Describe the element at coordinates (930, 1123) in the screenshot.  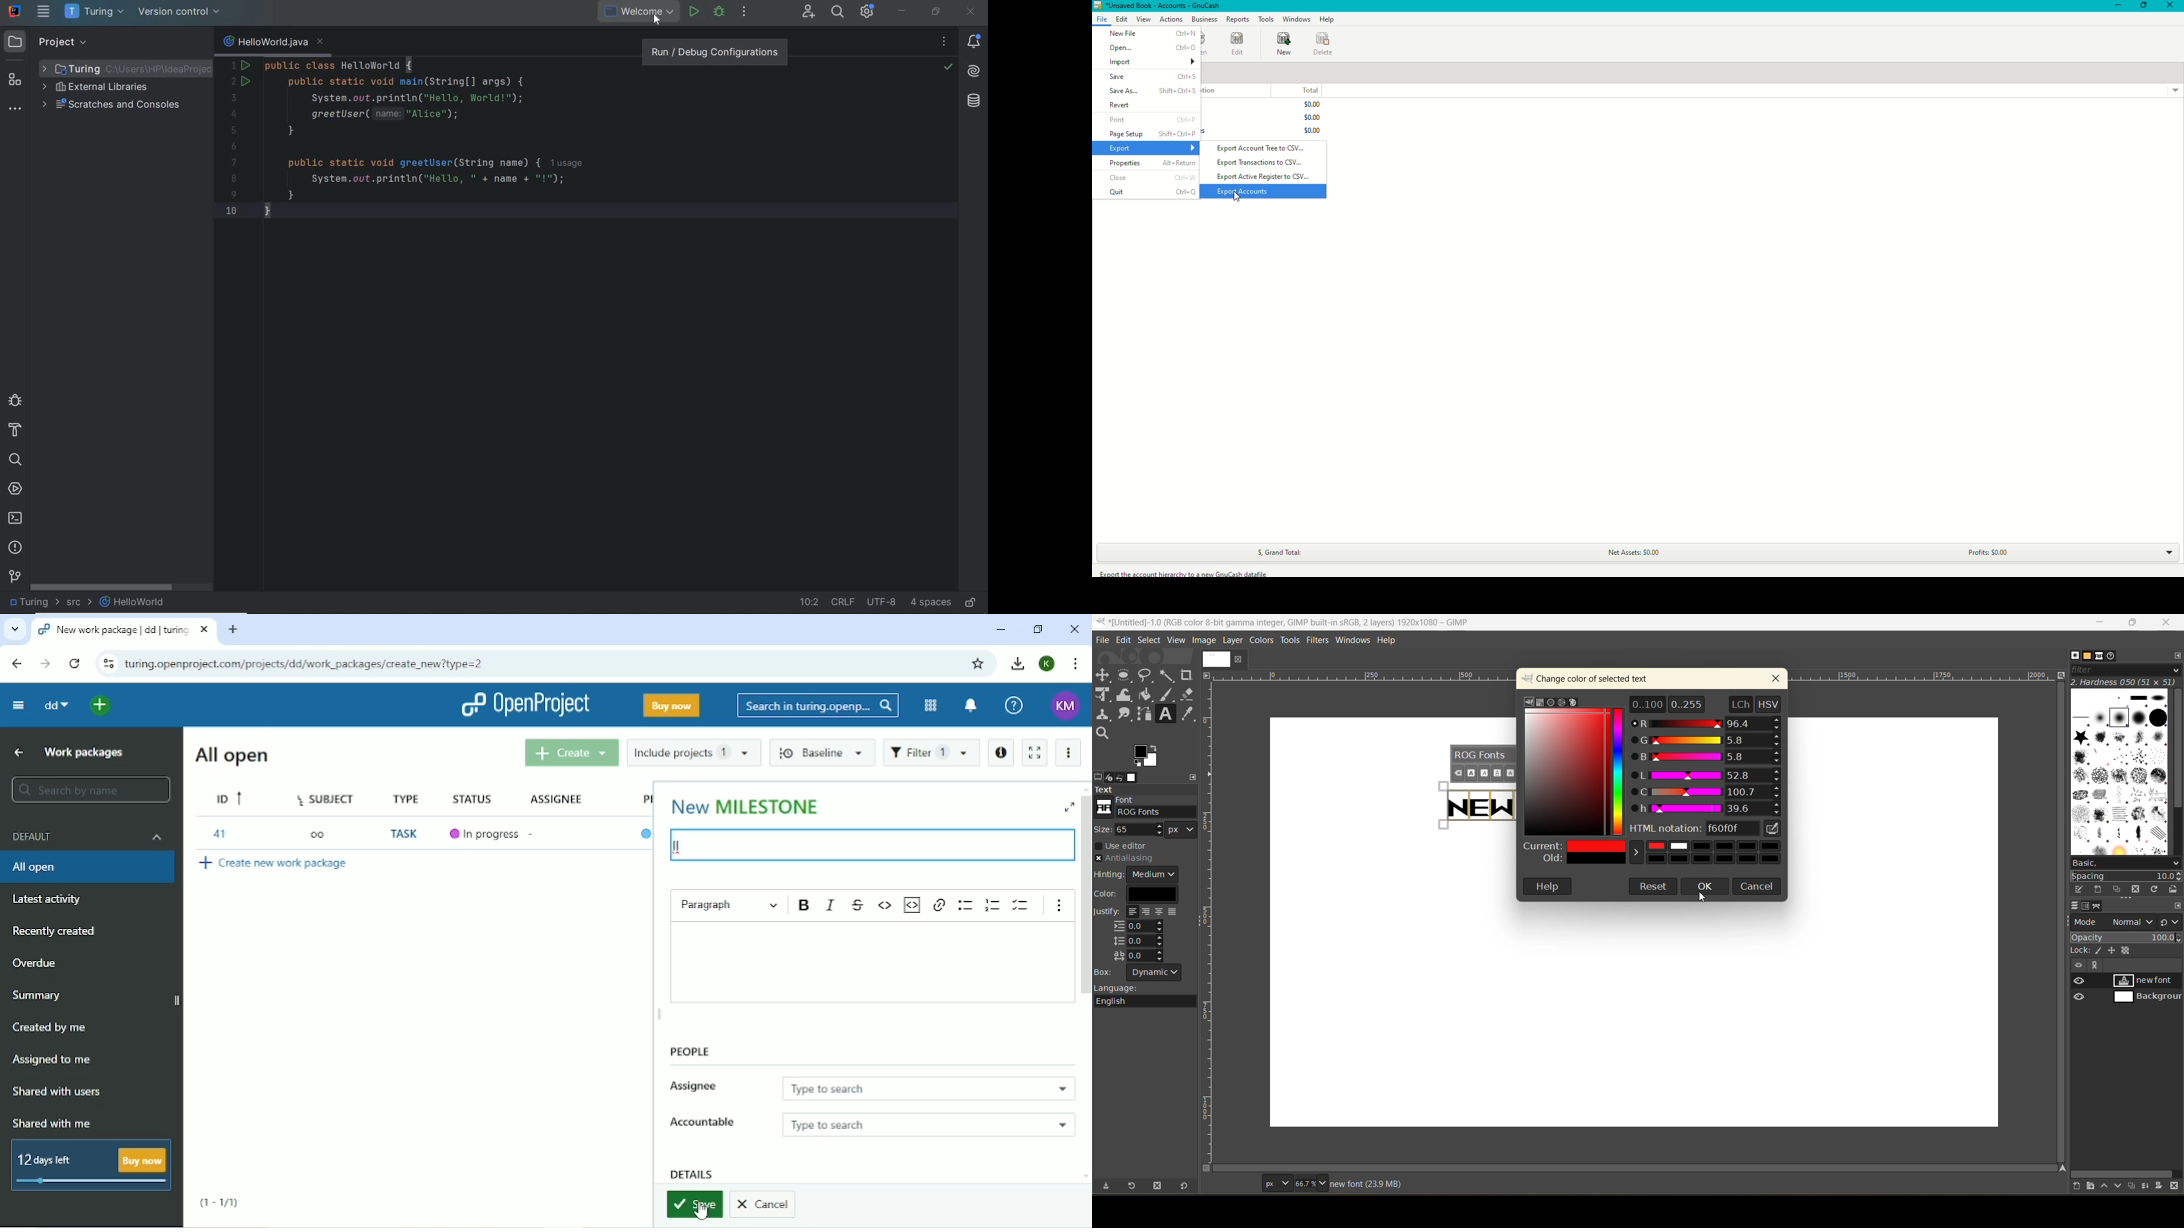
I see `type to search` at that location.